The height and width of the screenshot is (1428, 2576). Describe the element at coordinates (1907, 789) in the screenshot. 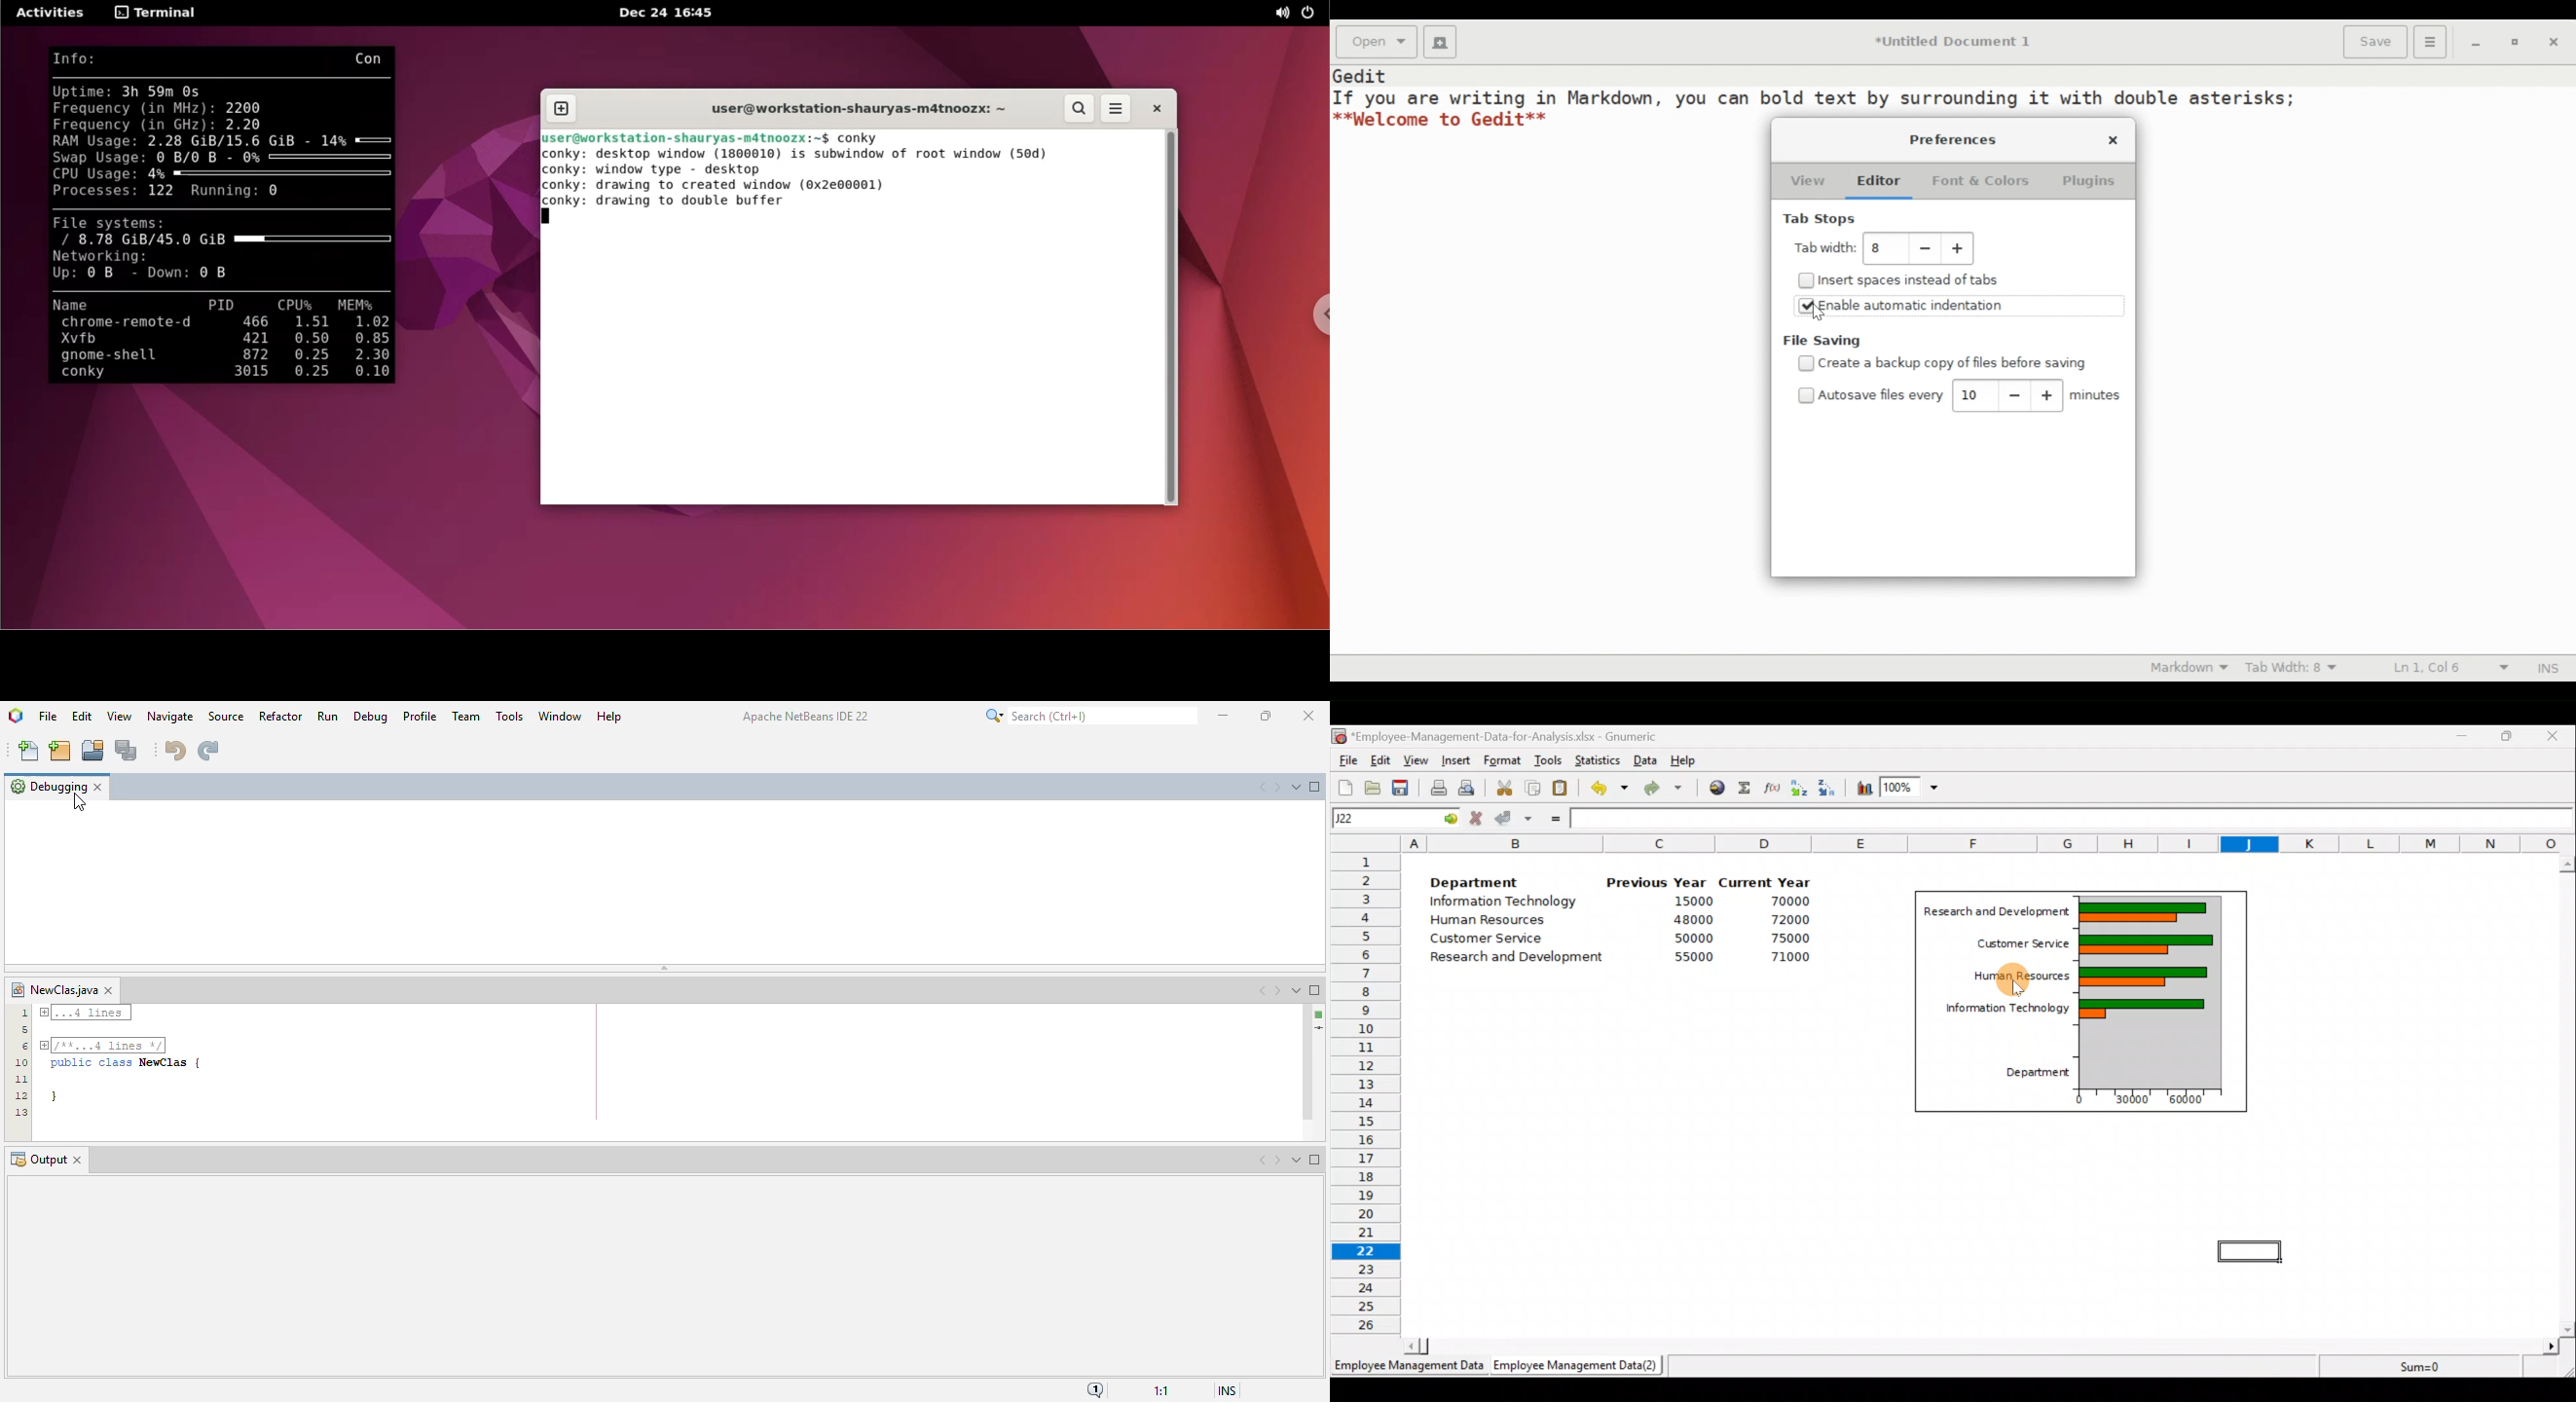

I see `Zoom` at that location.